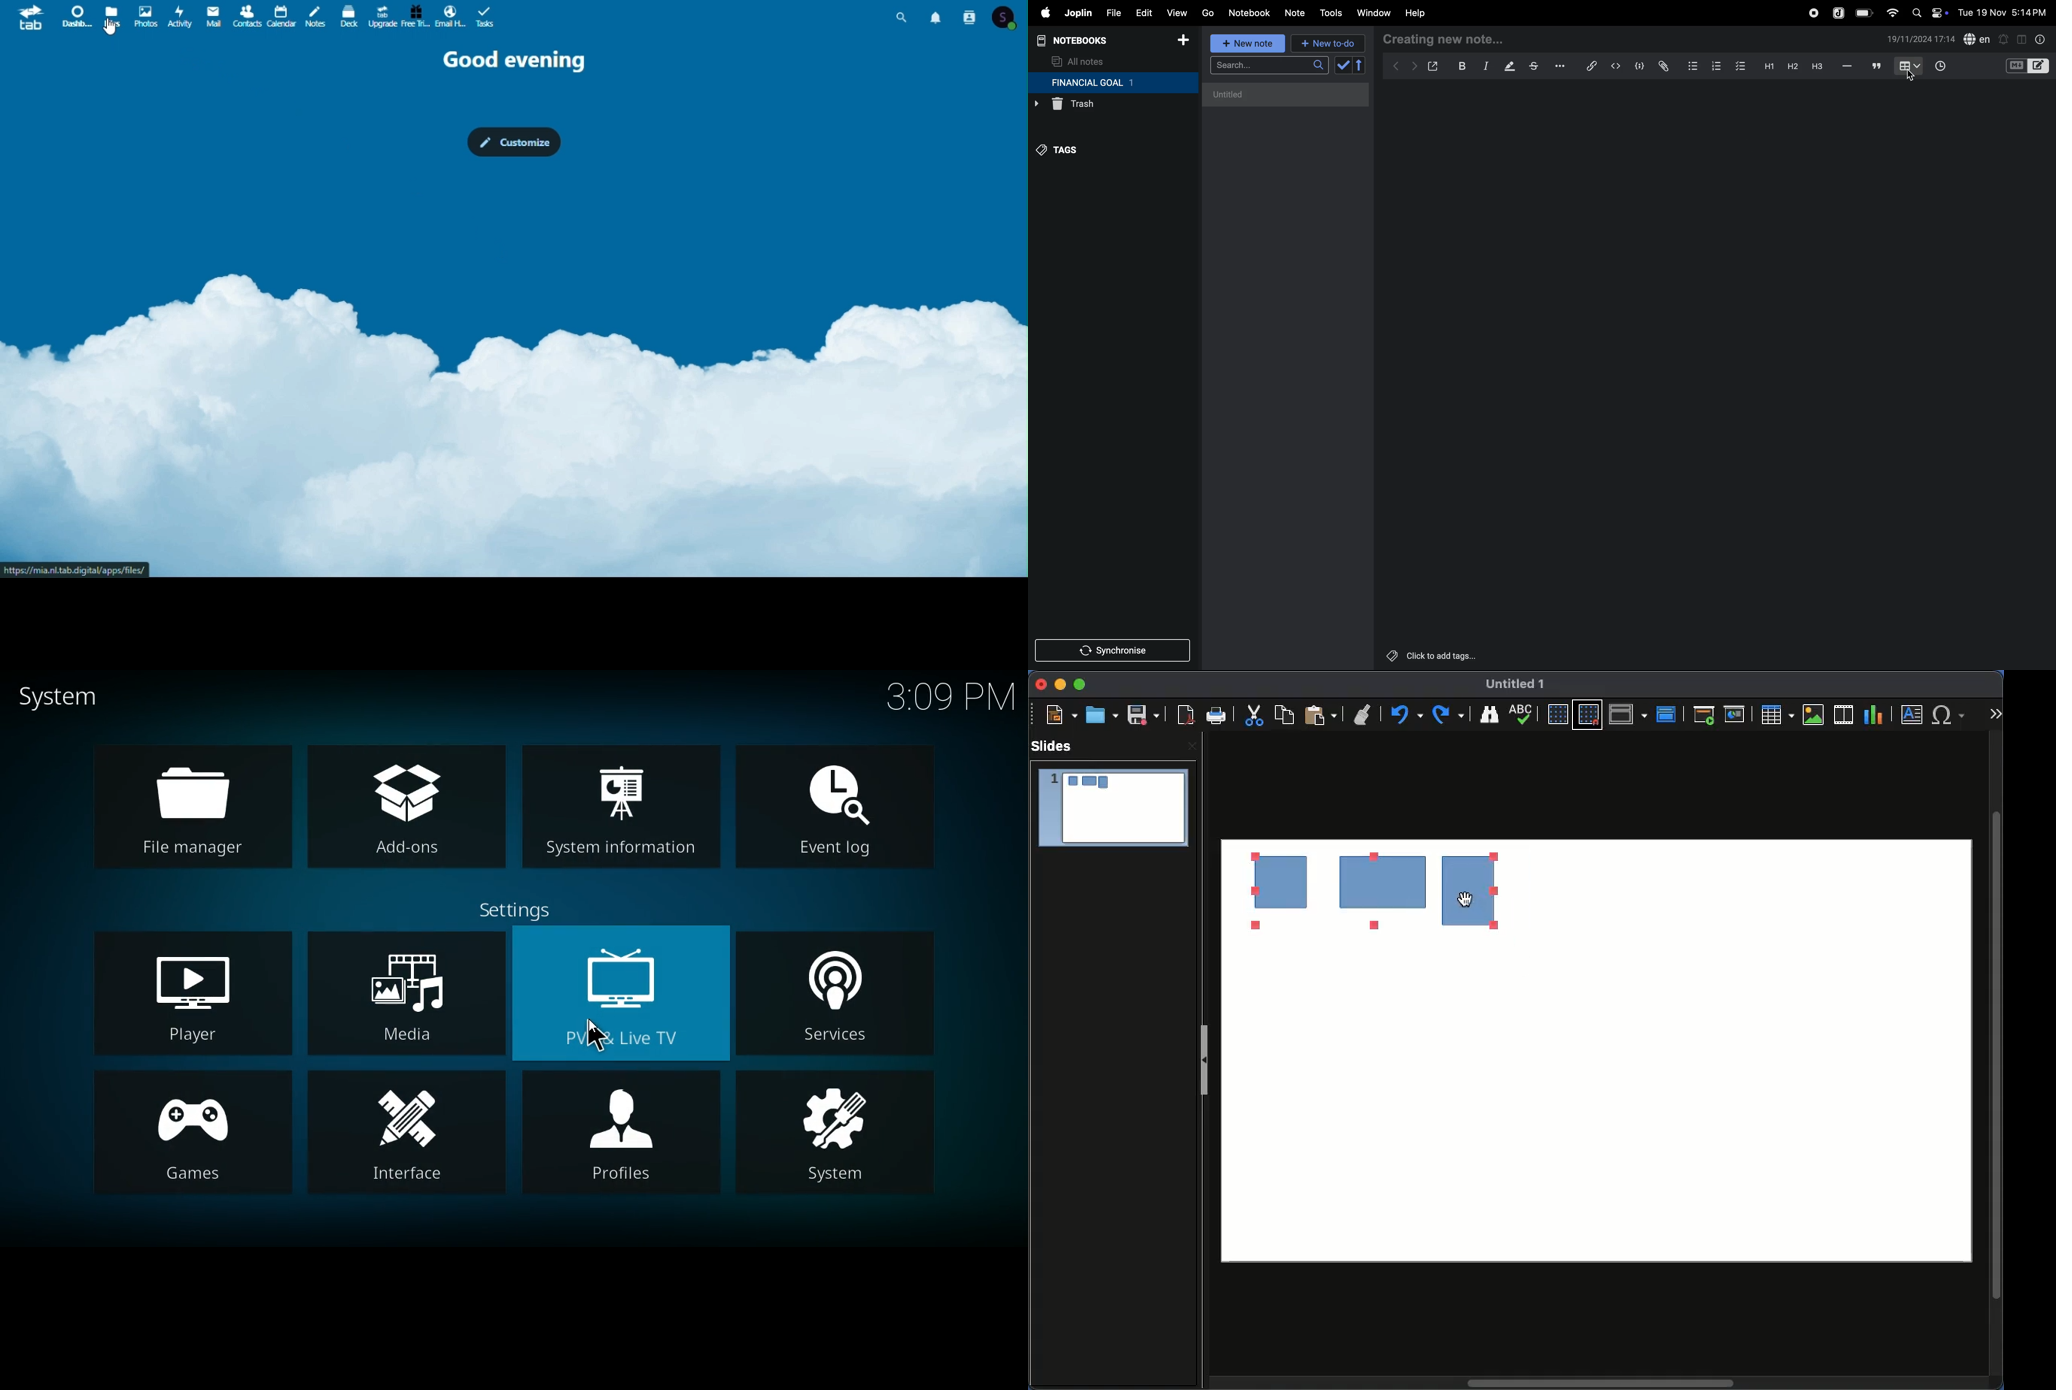  Describe the element at coordinates (1813, 13) in the screenshot. I see `record` at that location.